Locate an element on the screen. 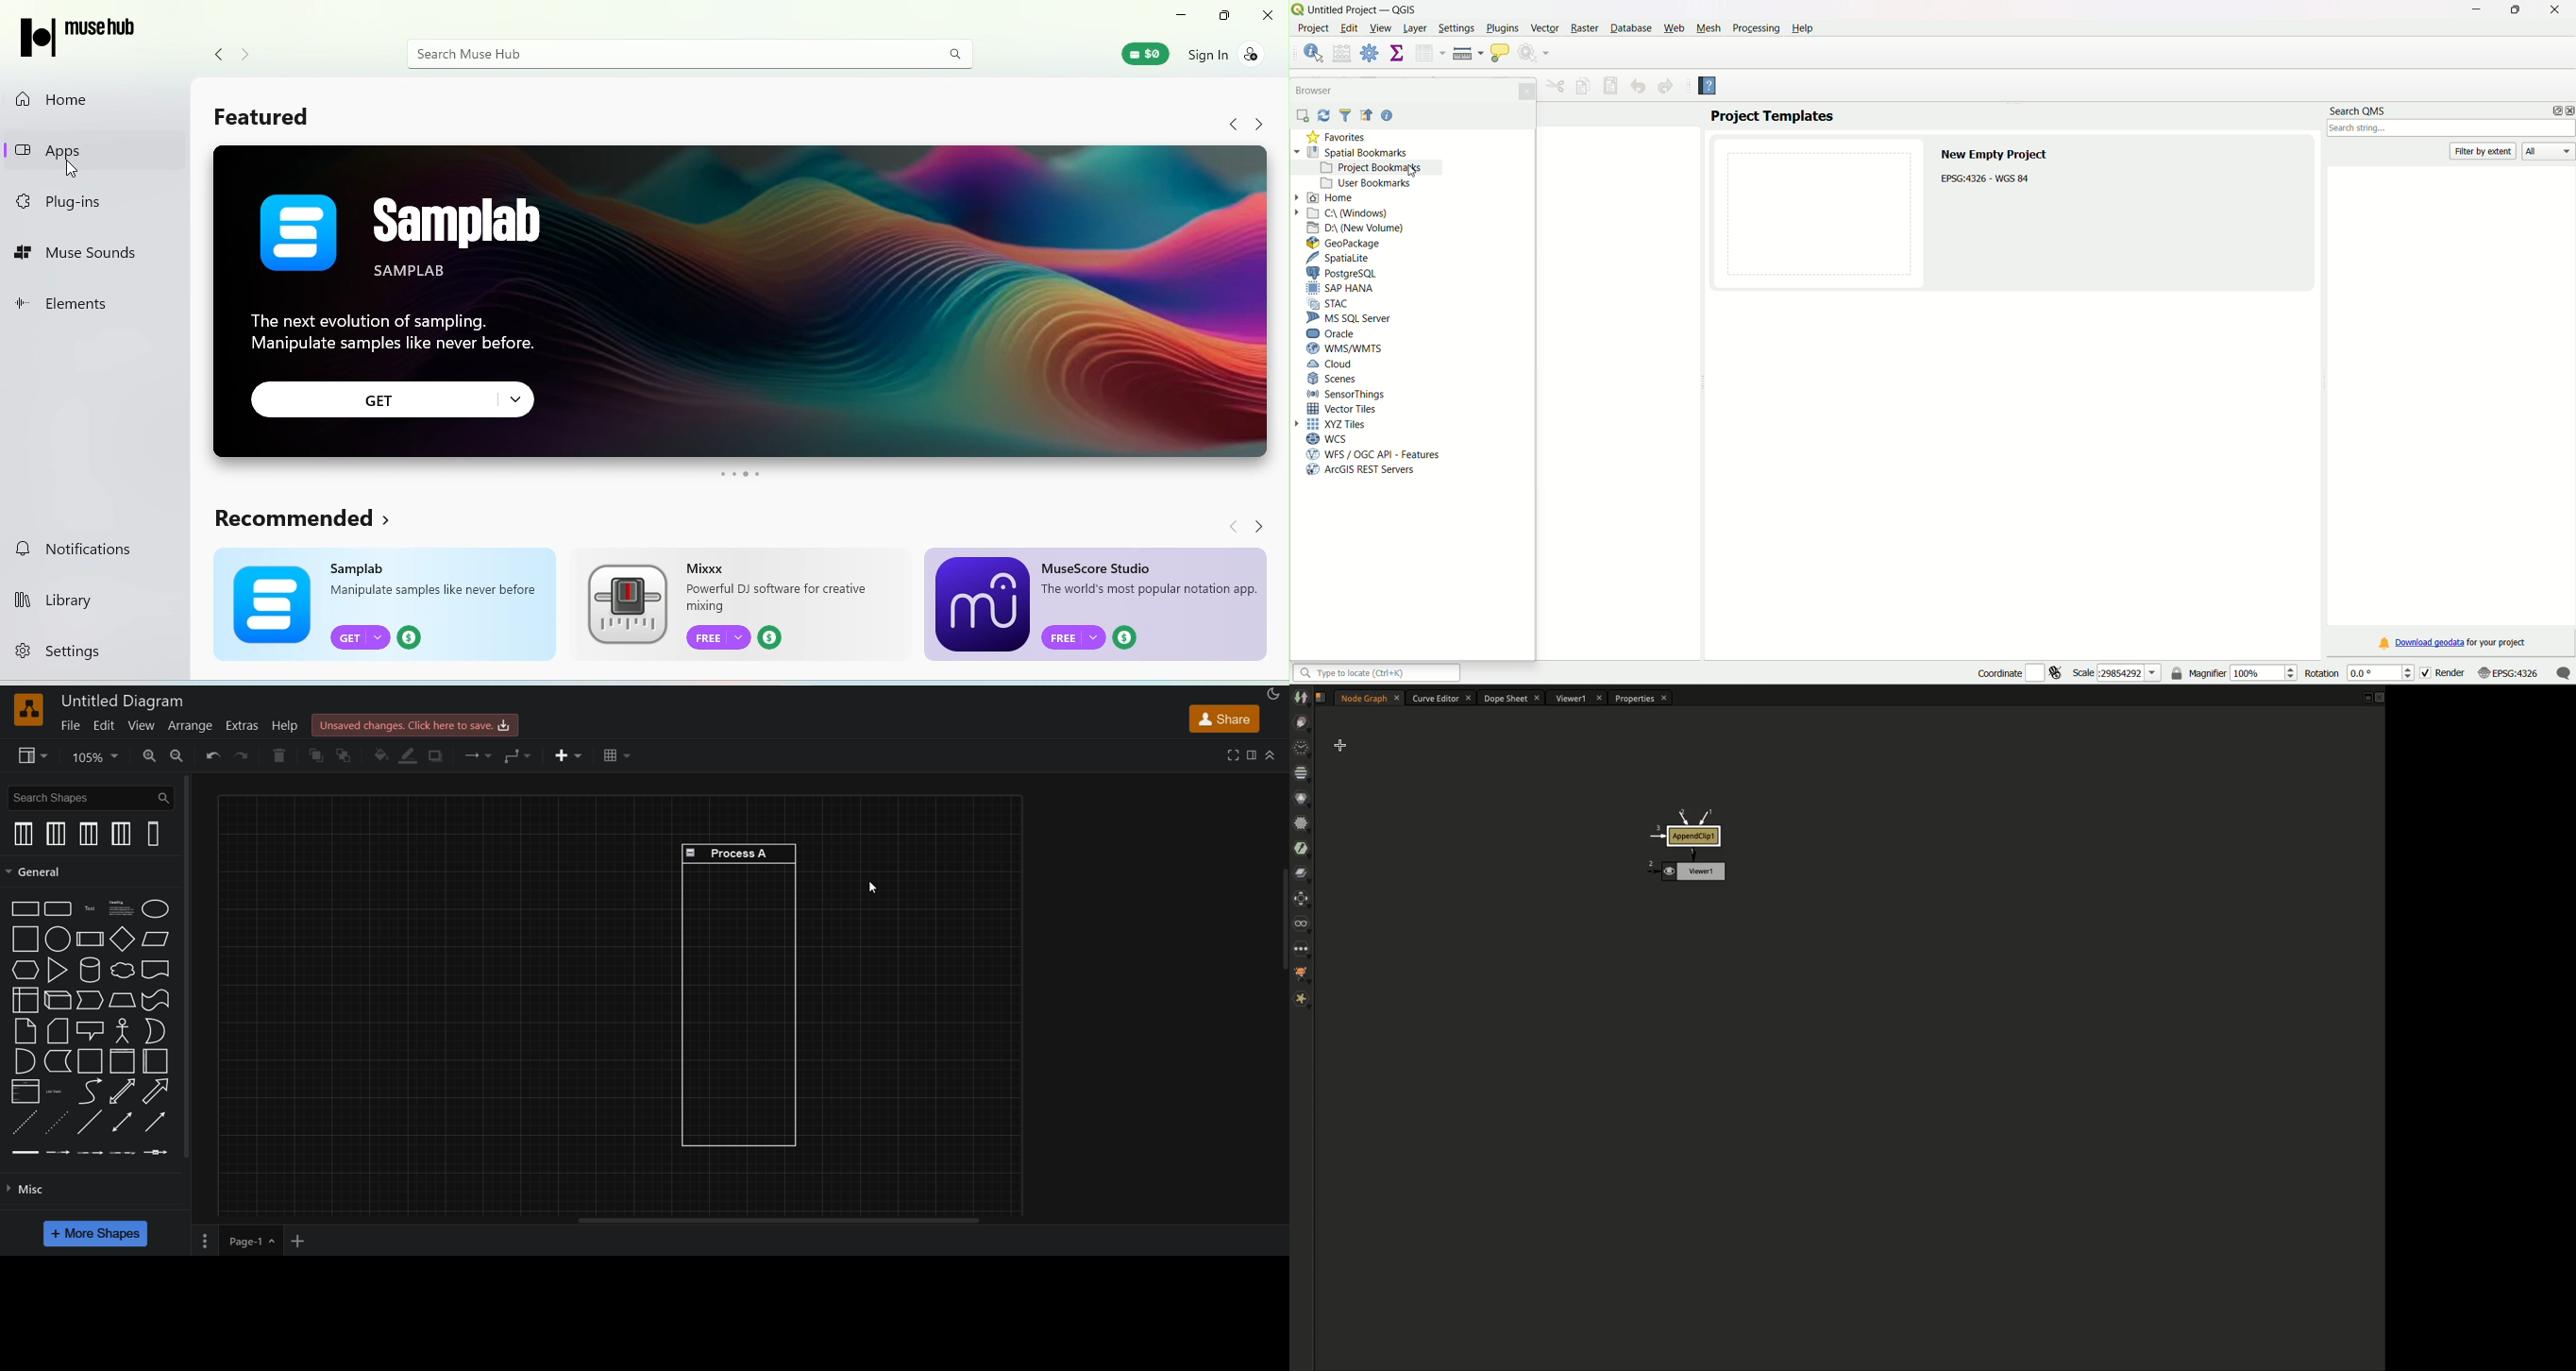 This screenshot has height=1372, width=2576. cylinder is located at coordinates (91, 970).